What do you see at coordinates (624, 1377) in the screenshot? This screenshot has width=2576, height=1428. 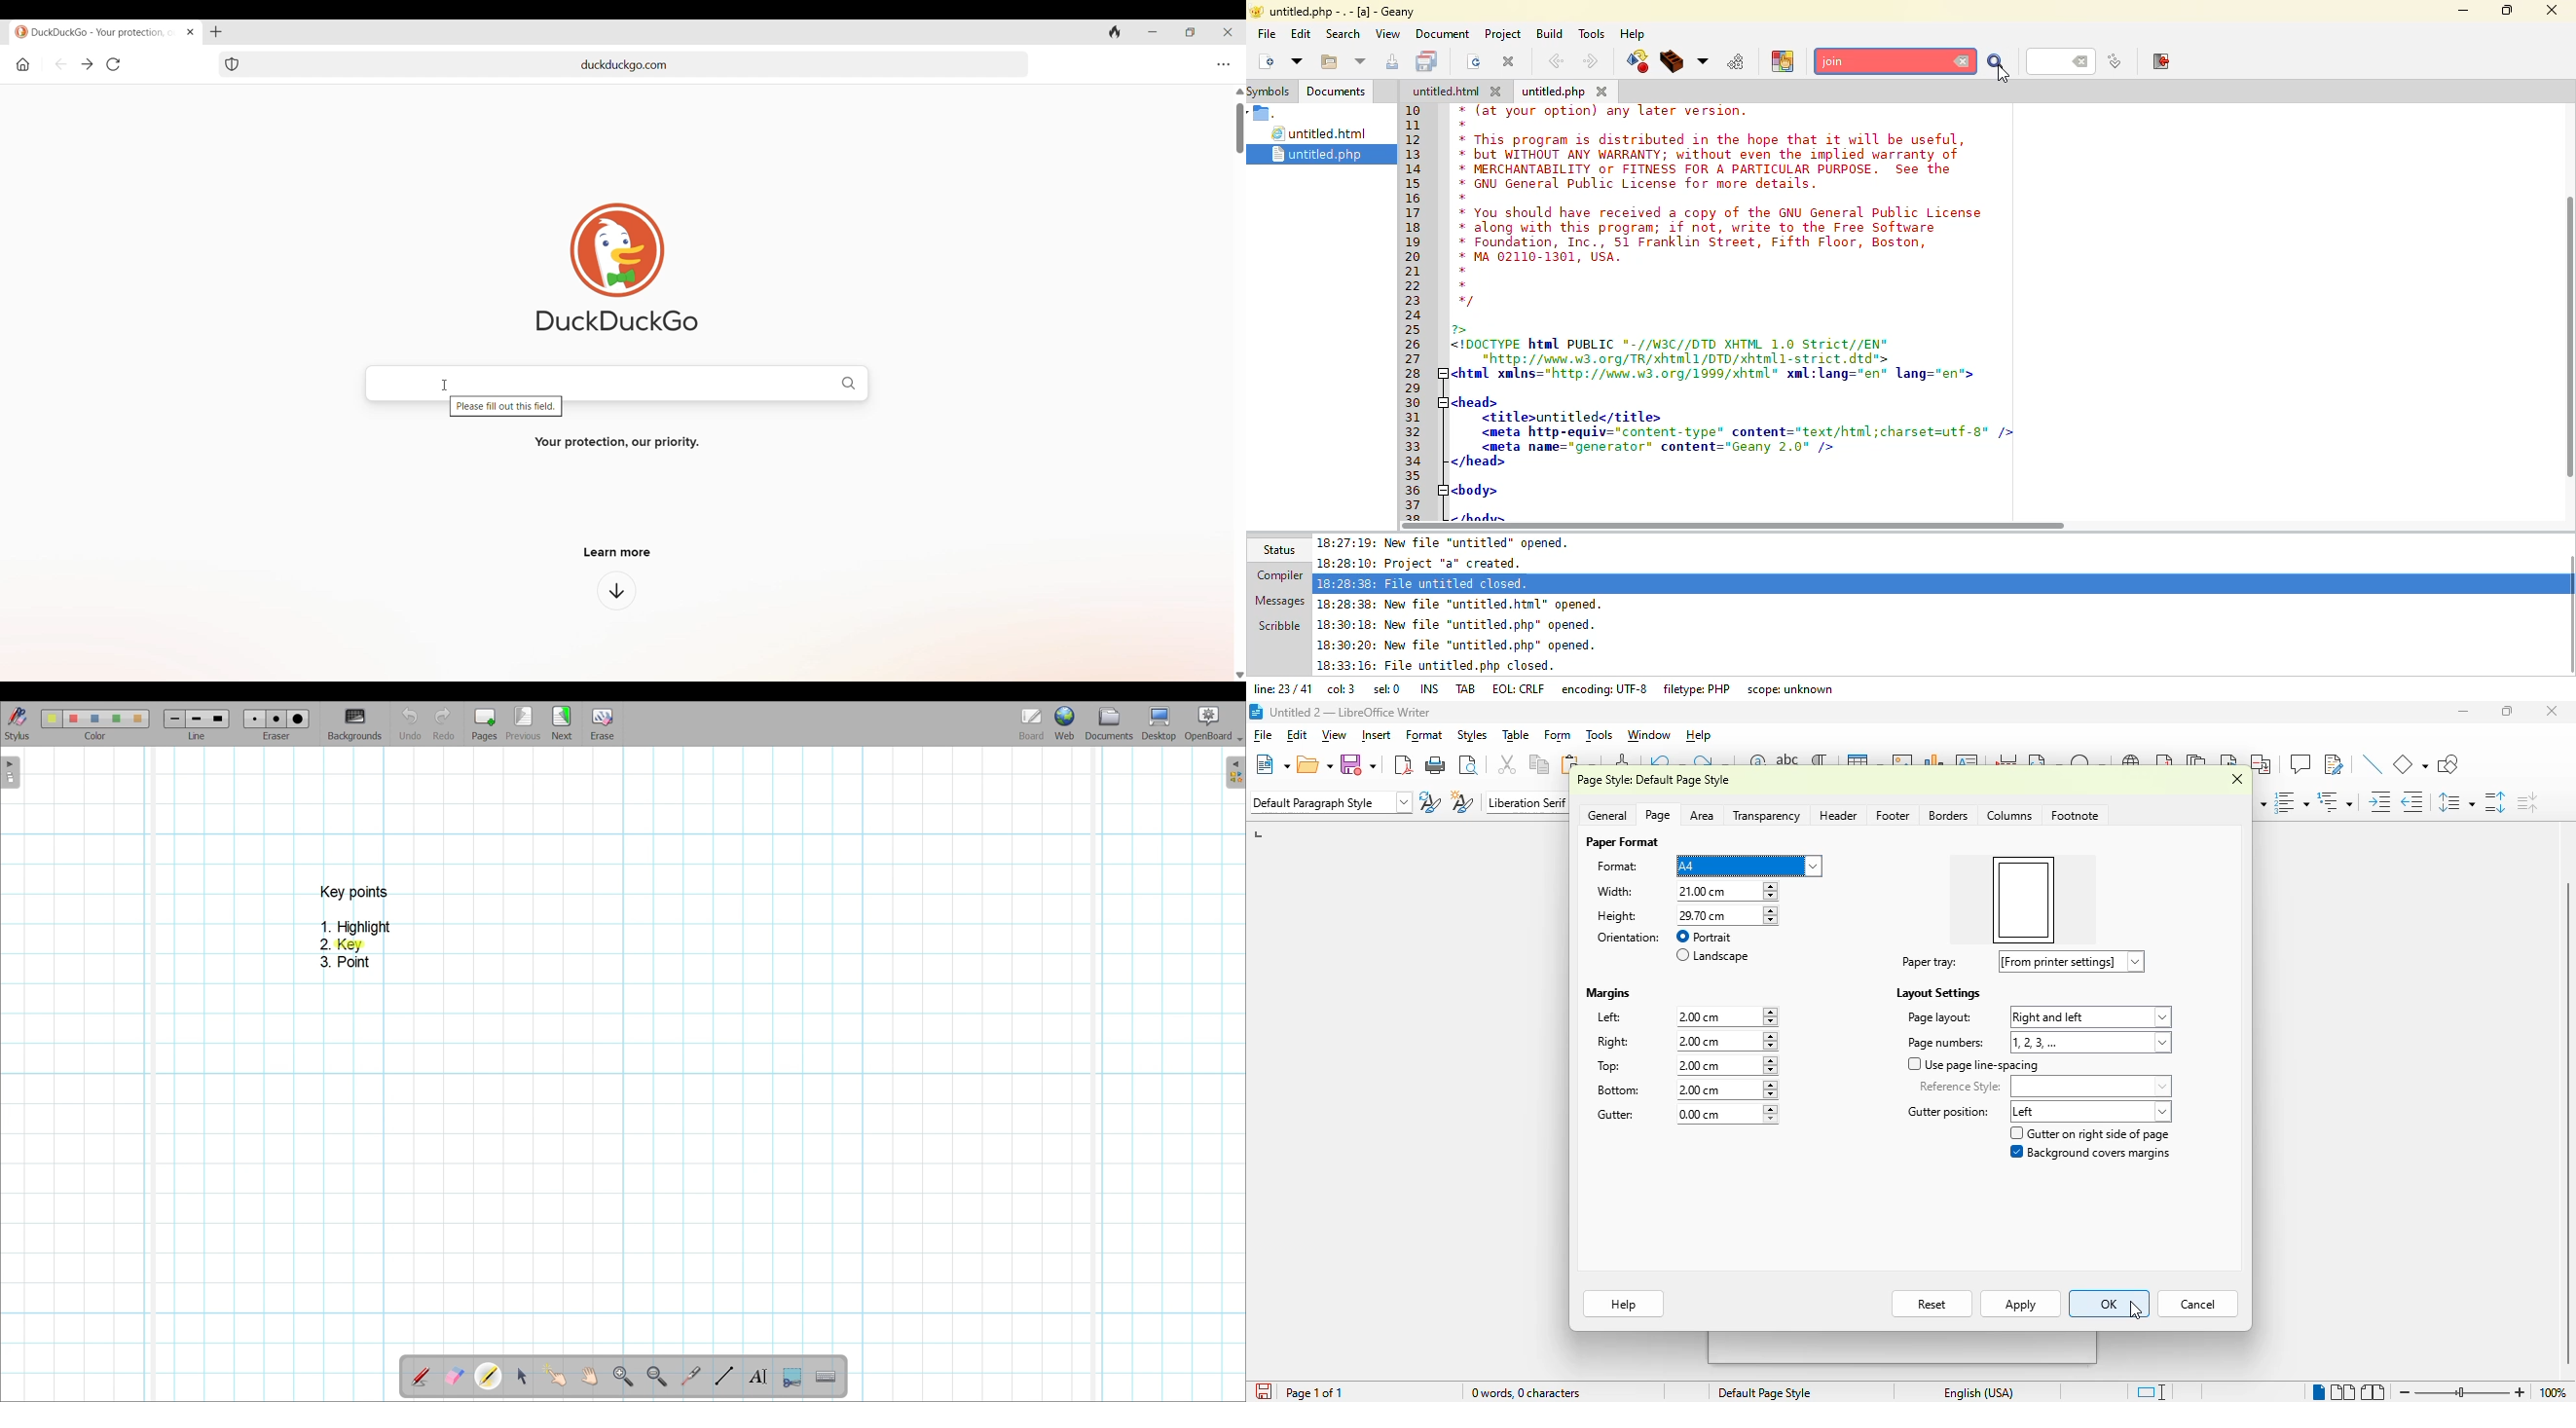 I see `Zoom in` at bounding box center [624, 1377].